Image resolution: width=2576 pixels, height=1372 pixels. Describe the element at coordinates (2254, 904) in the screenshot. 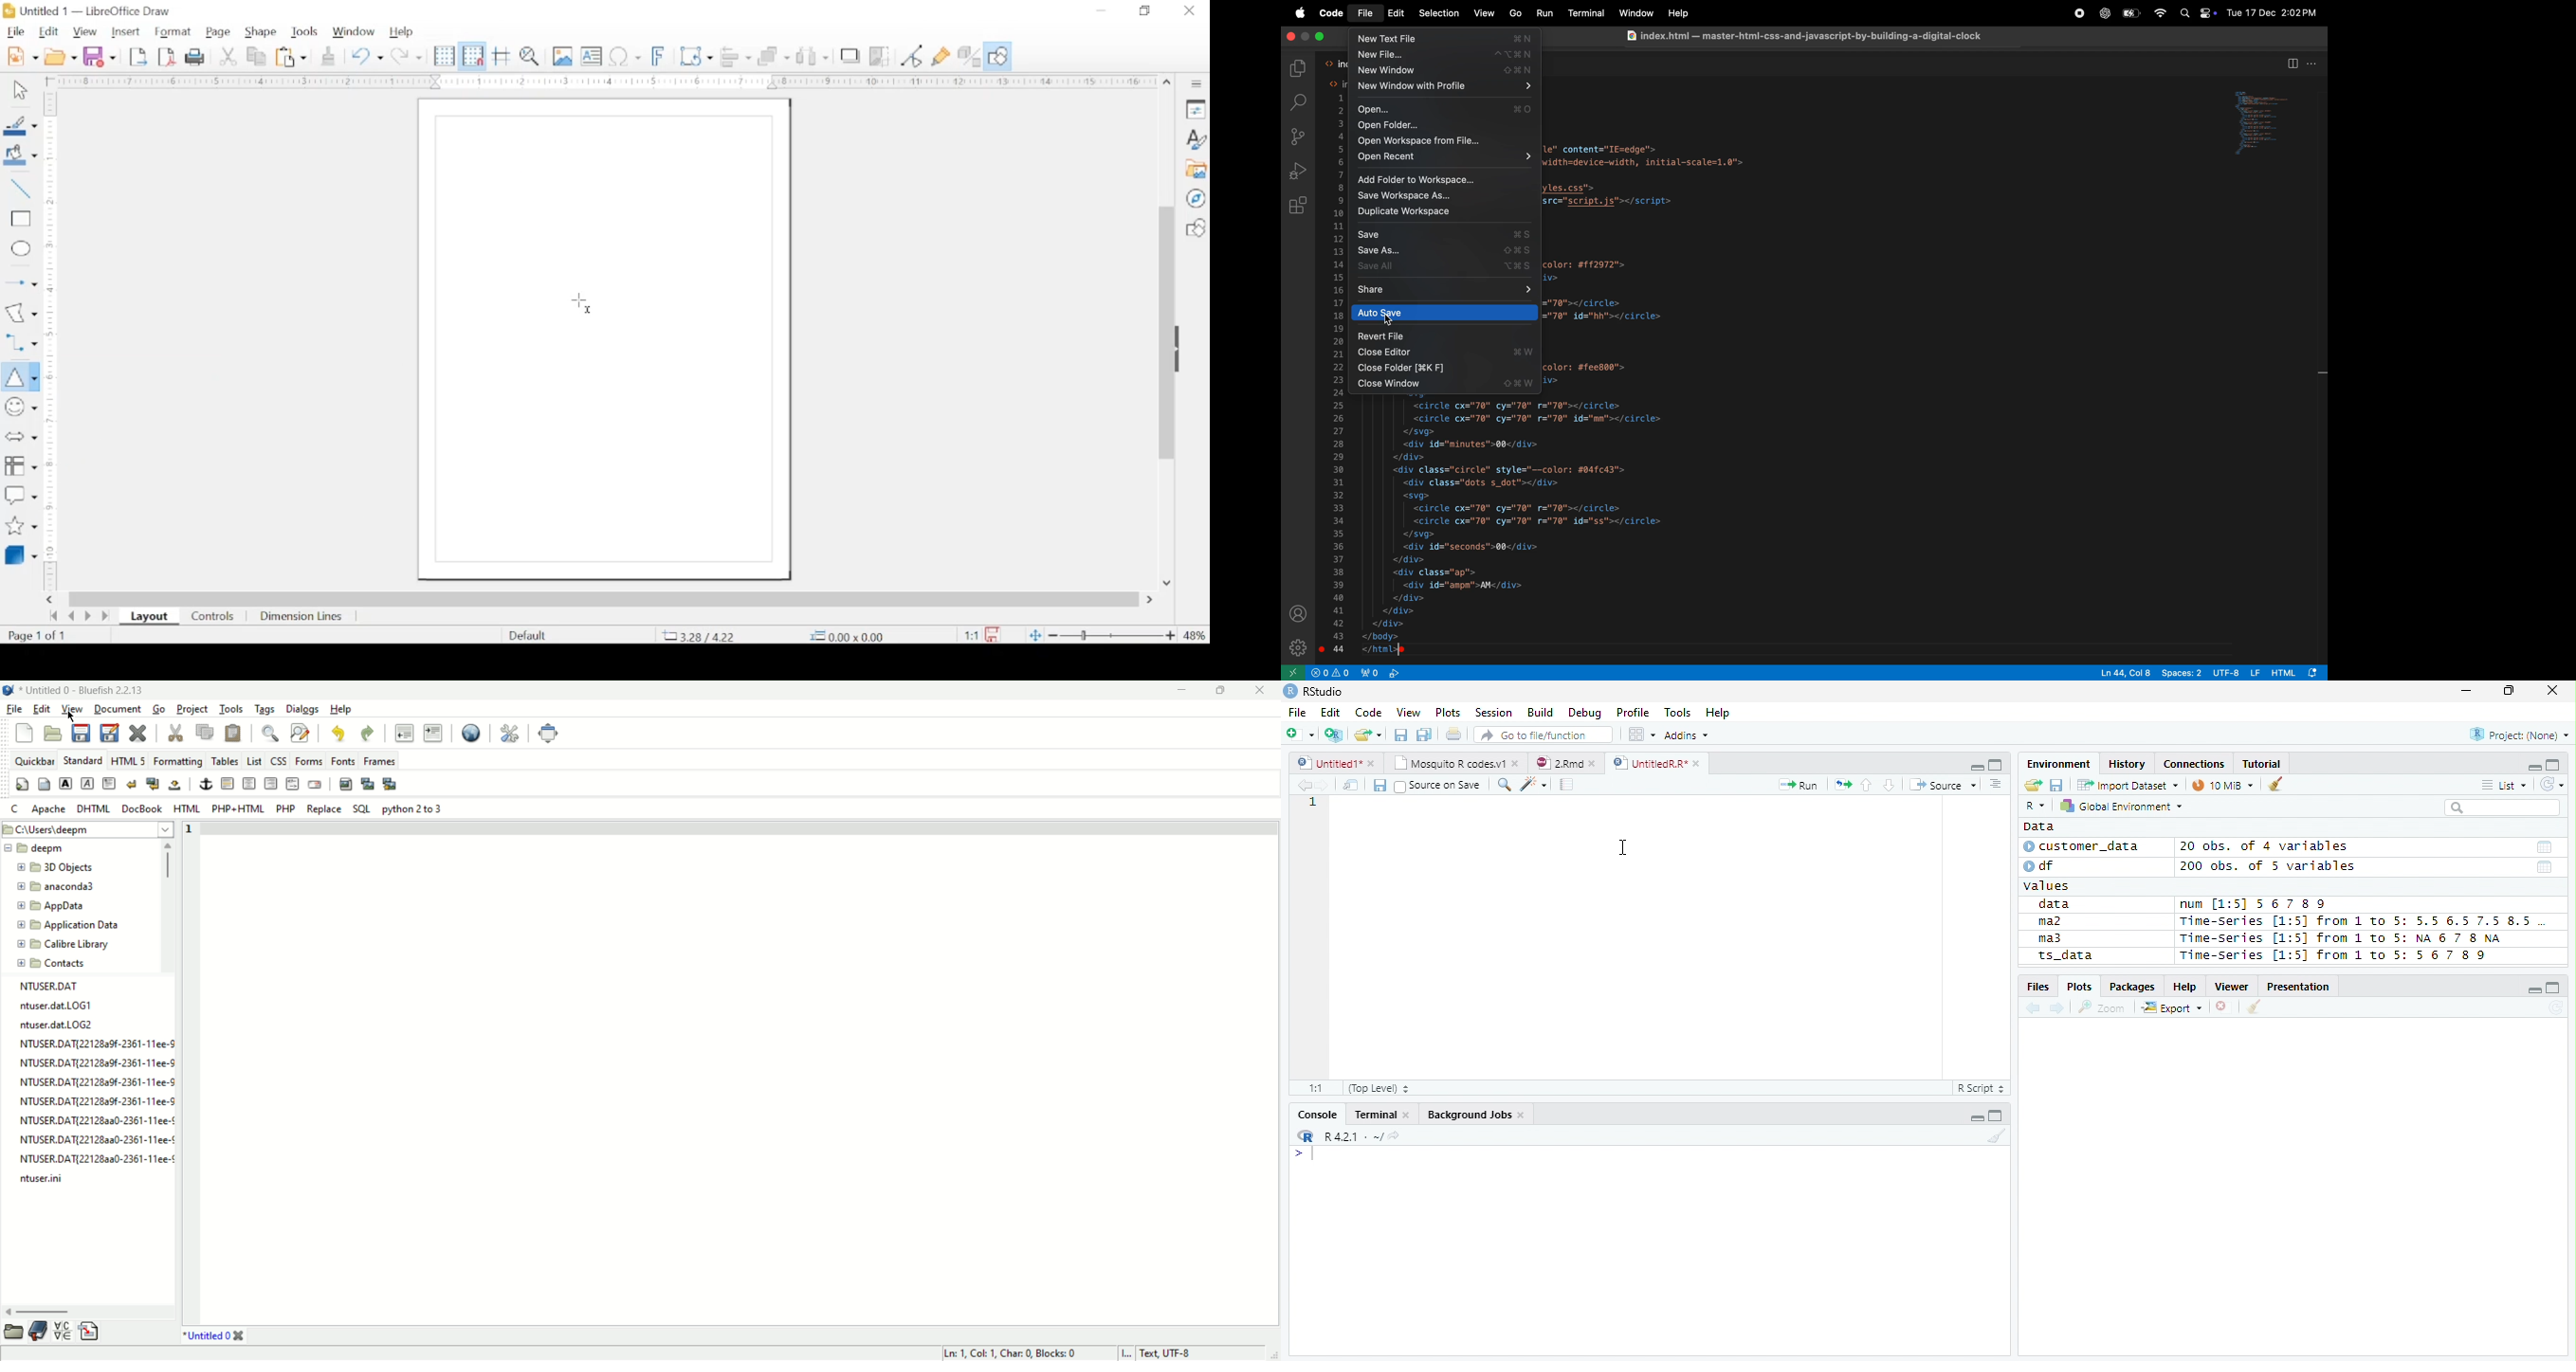

I see `num [1:5] 567 89` at that location.